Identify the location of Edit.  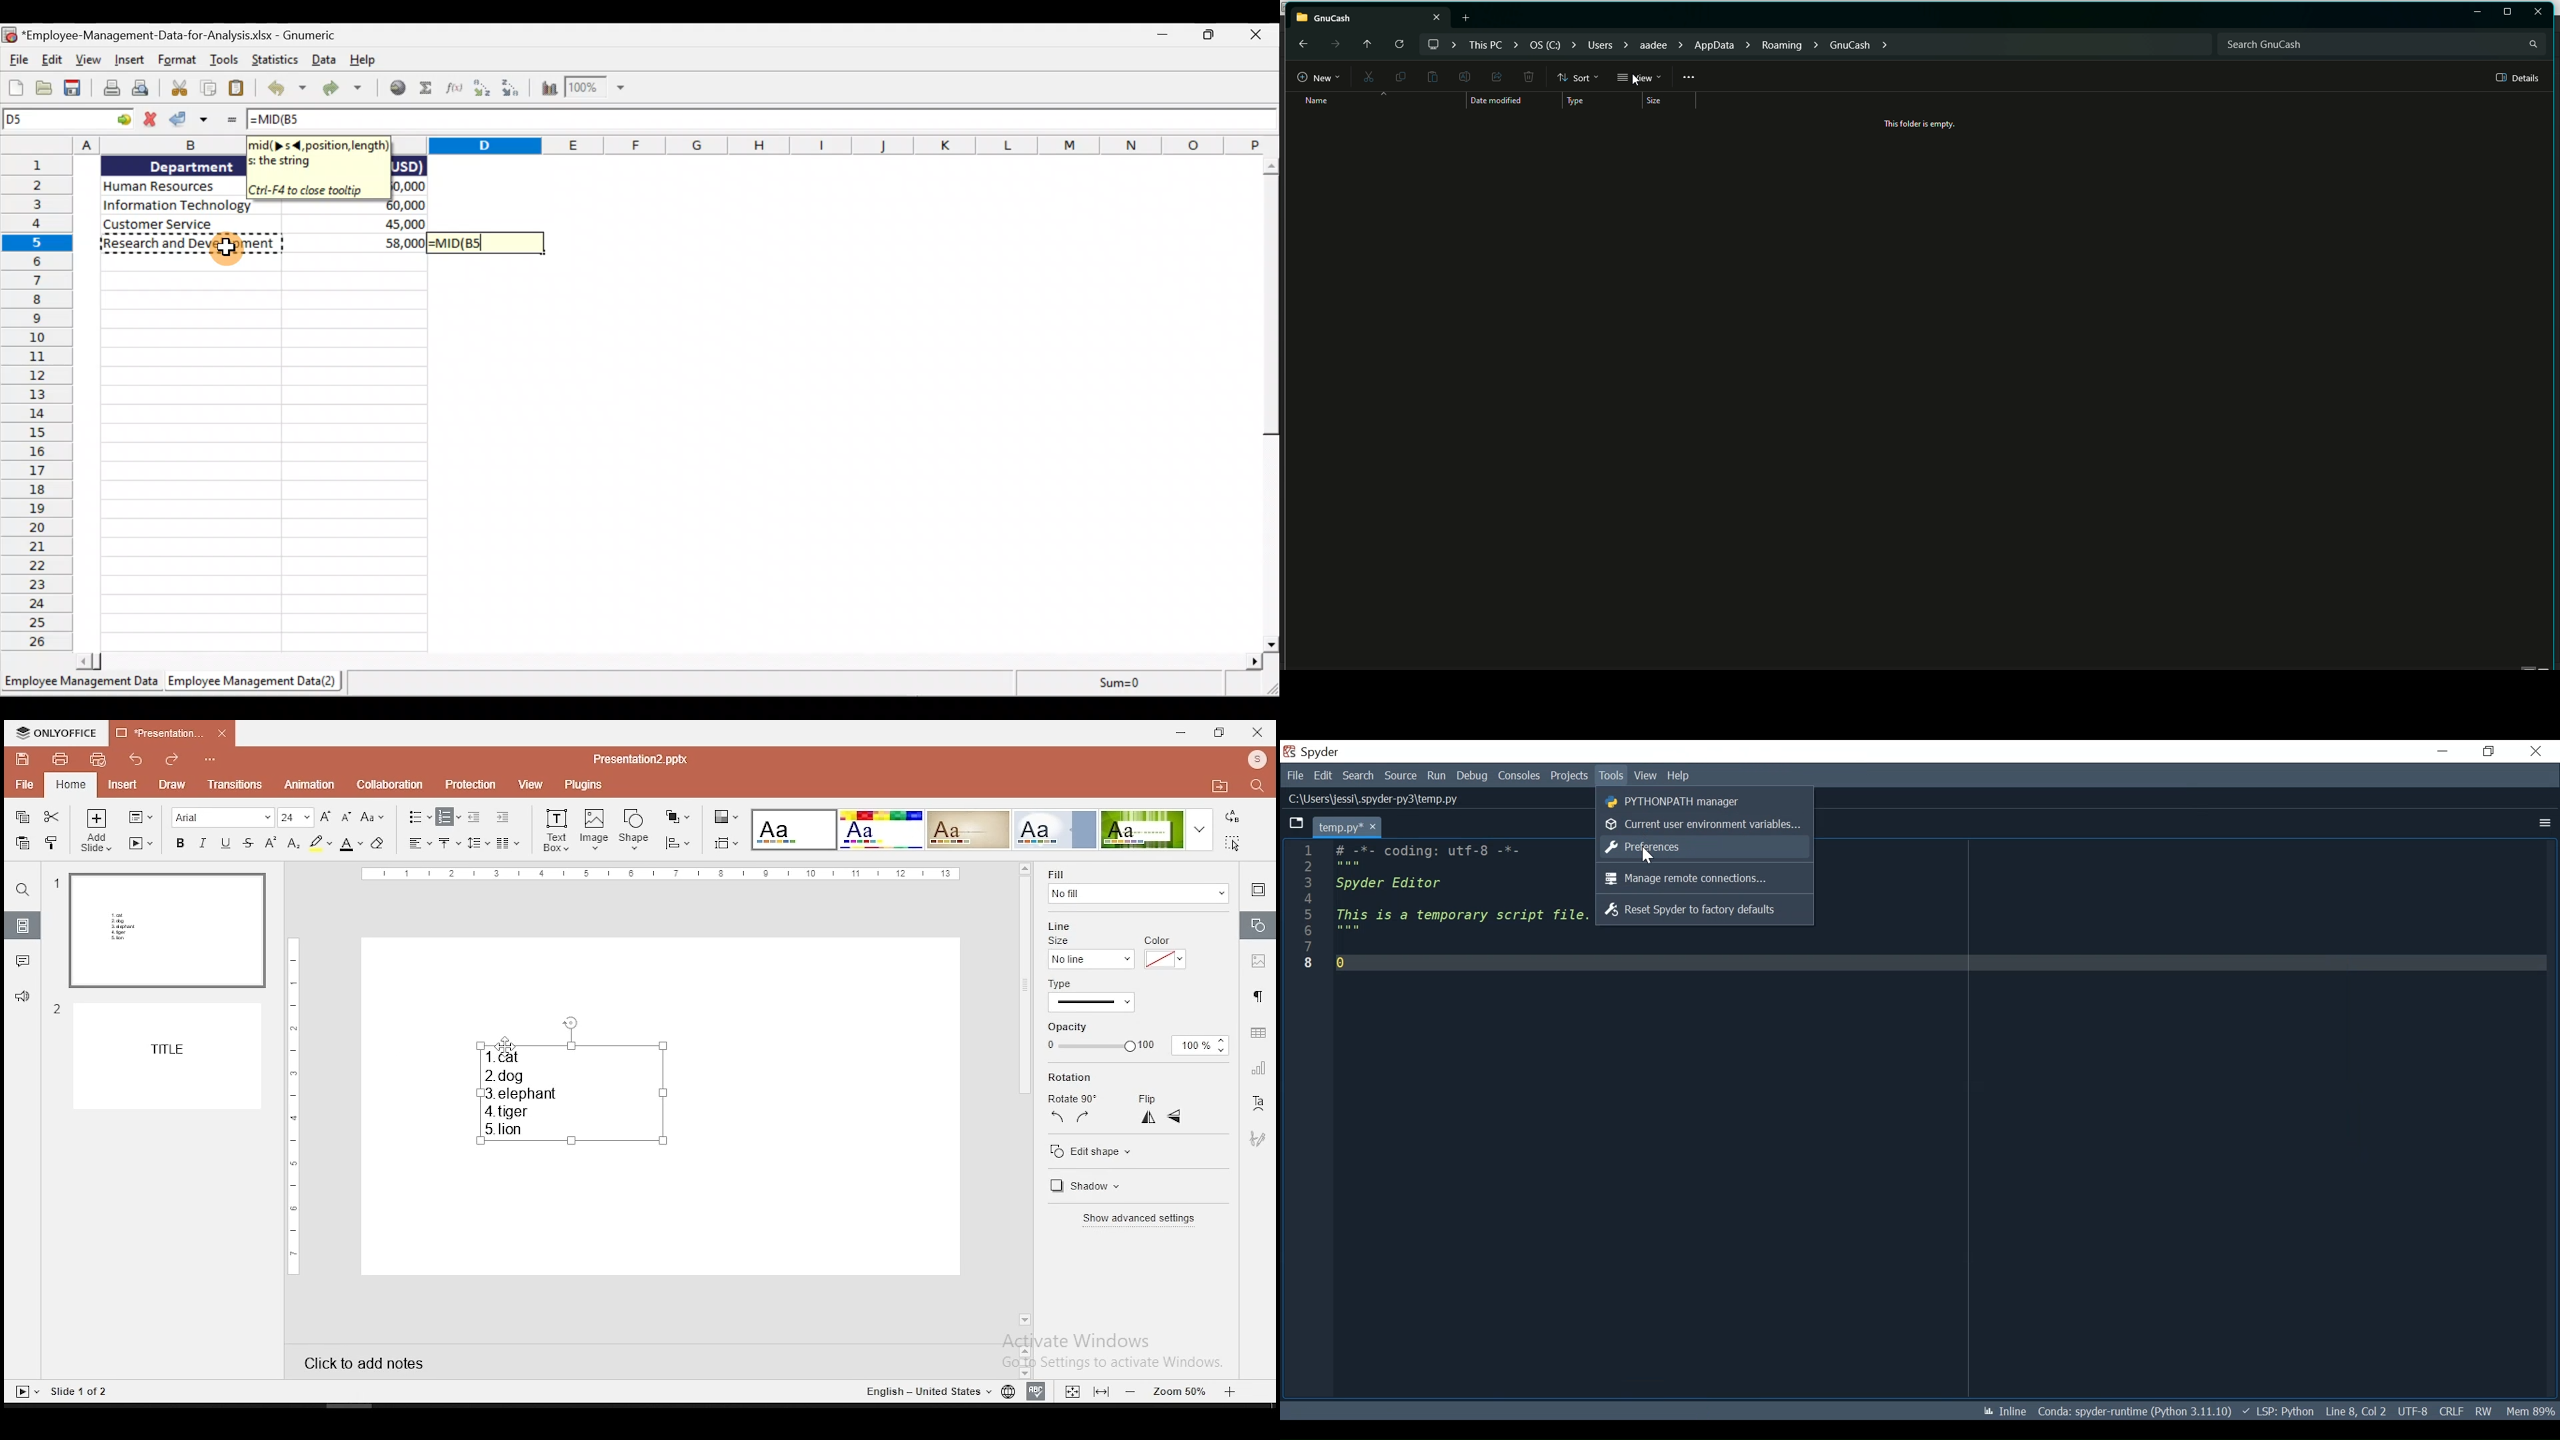
(1325, 775).